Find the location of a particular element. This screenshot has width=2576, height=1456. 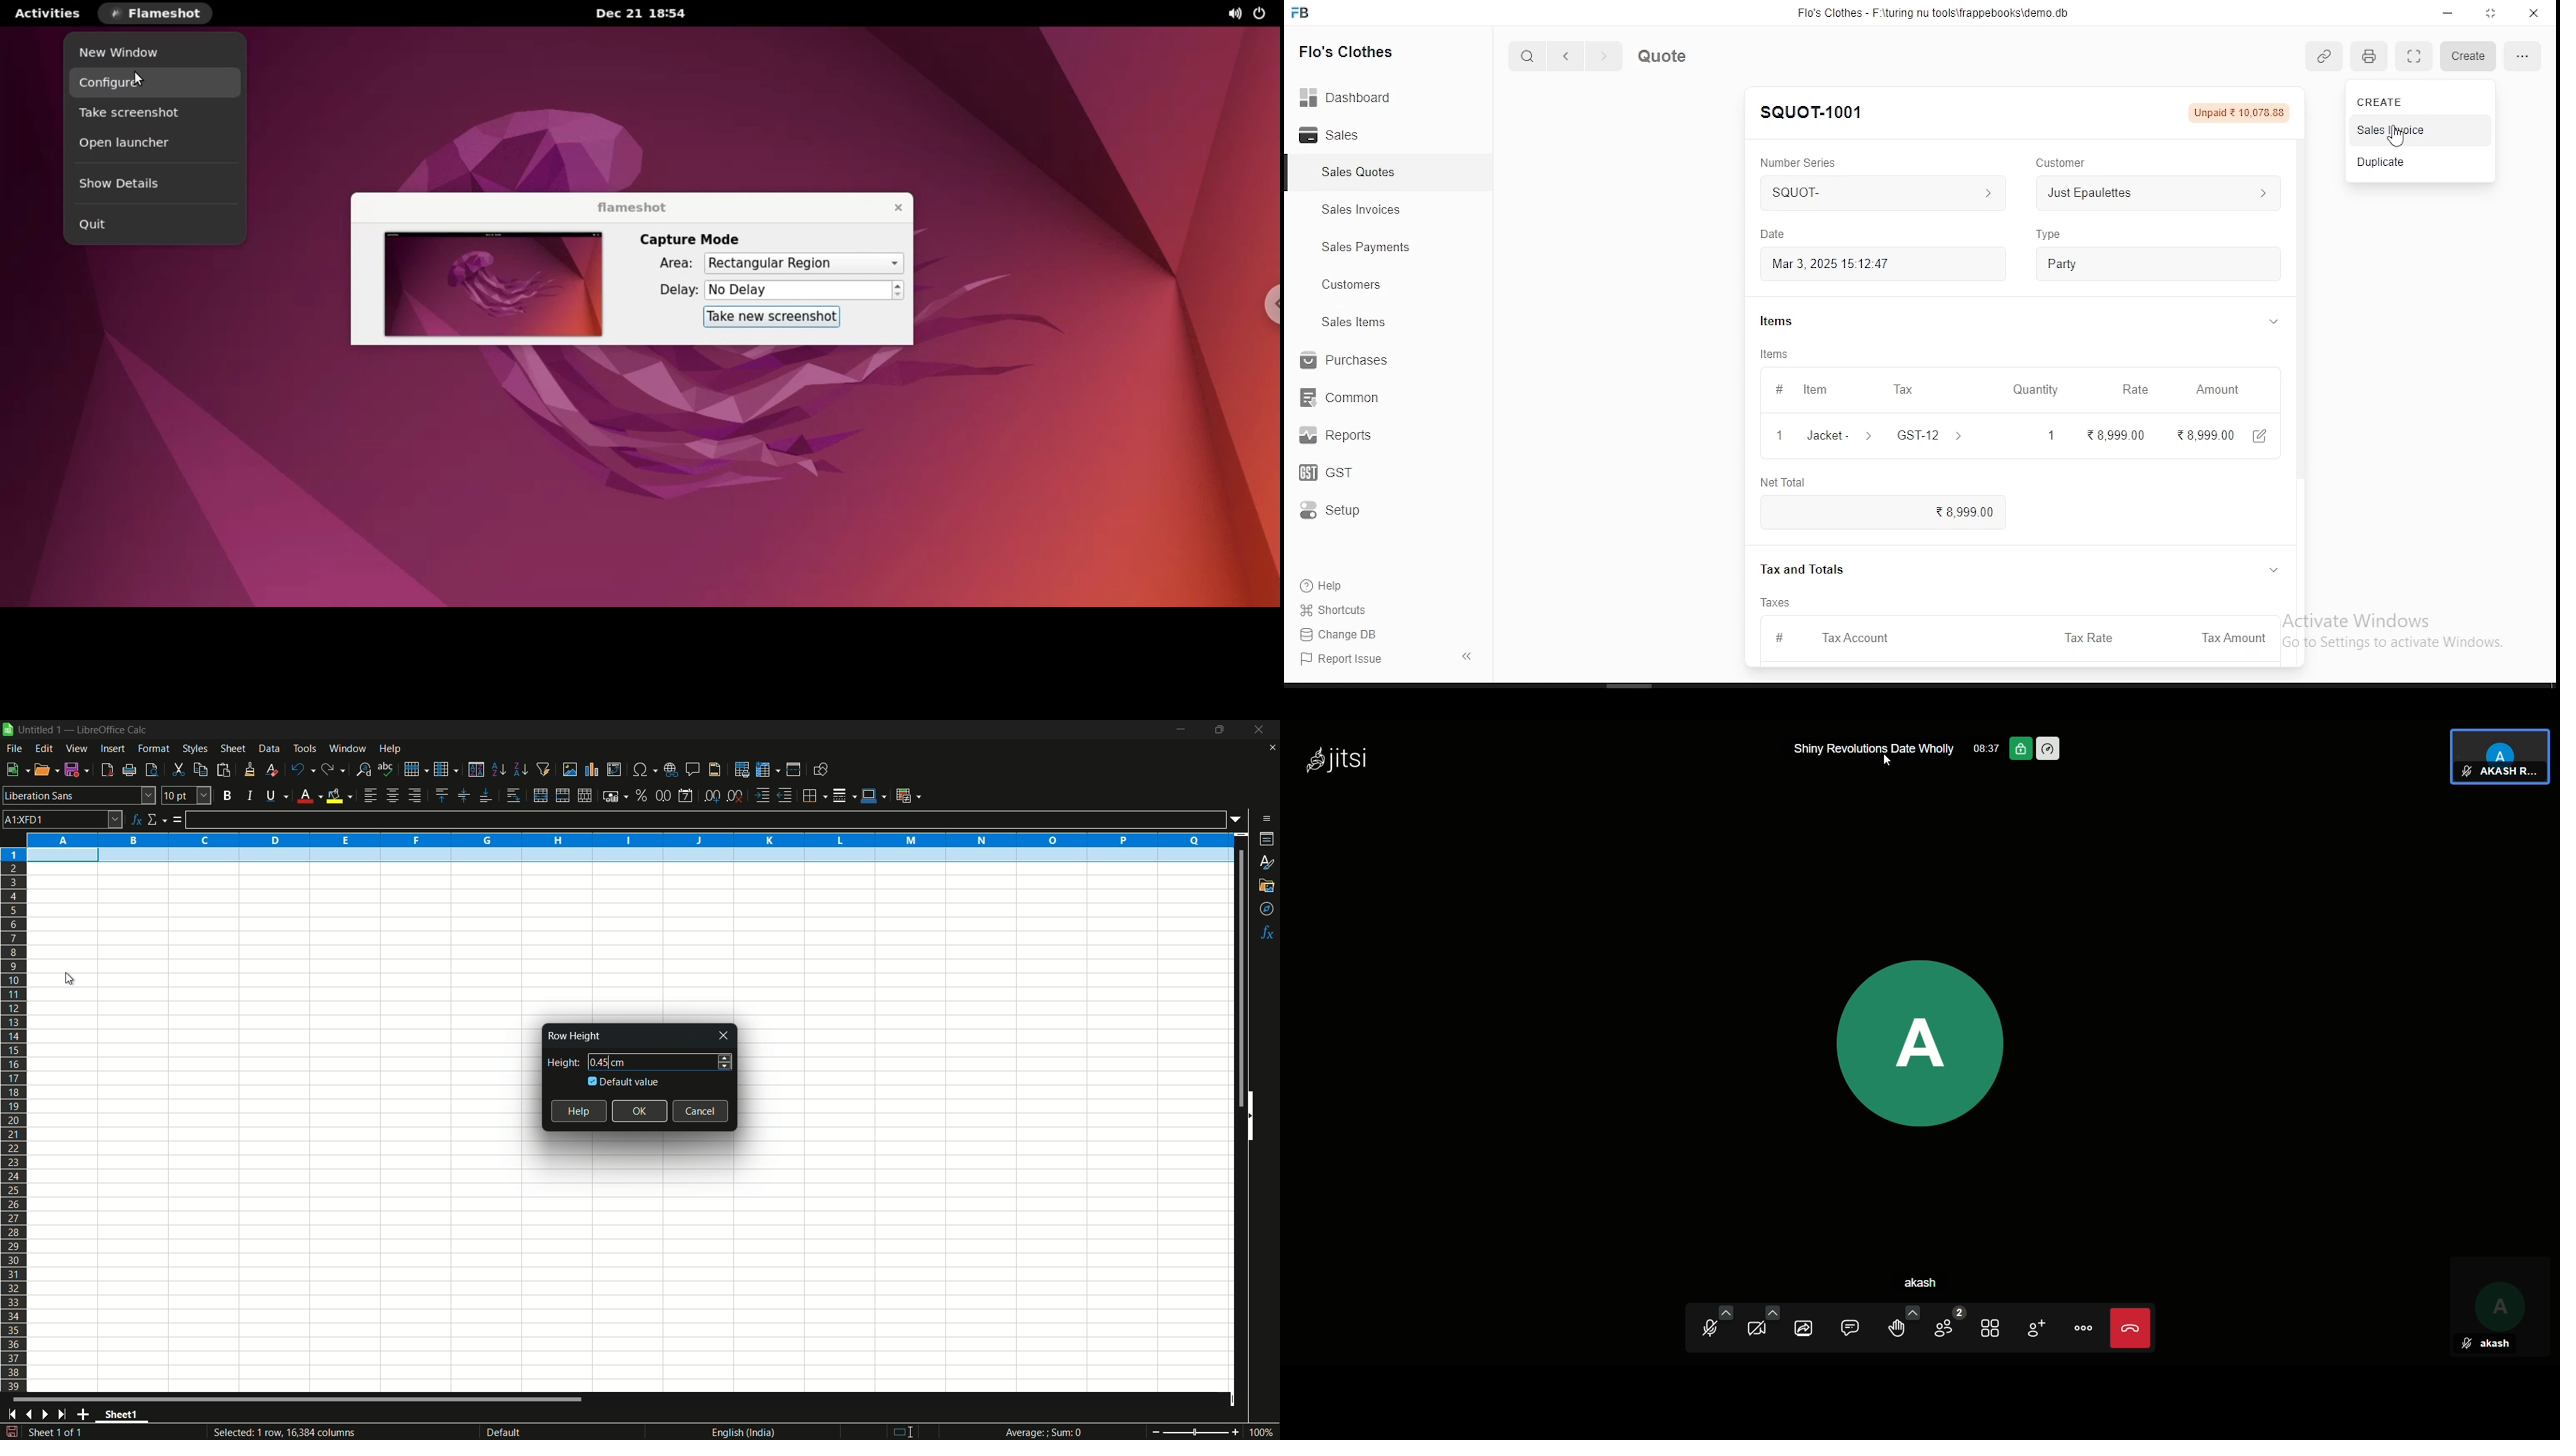

format menu is located at coordinates (154, 749).